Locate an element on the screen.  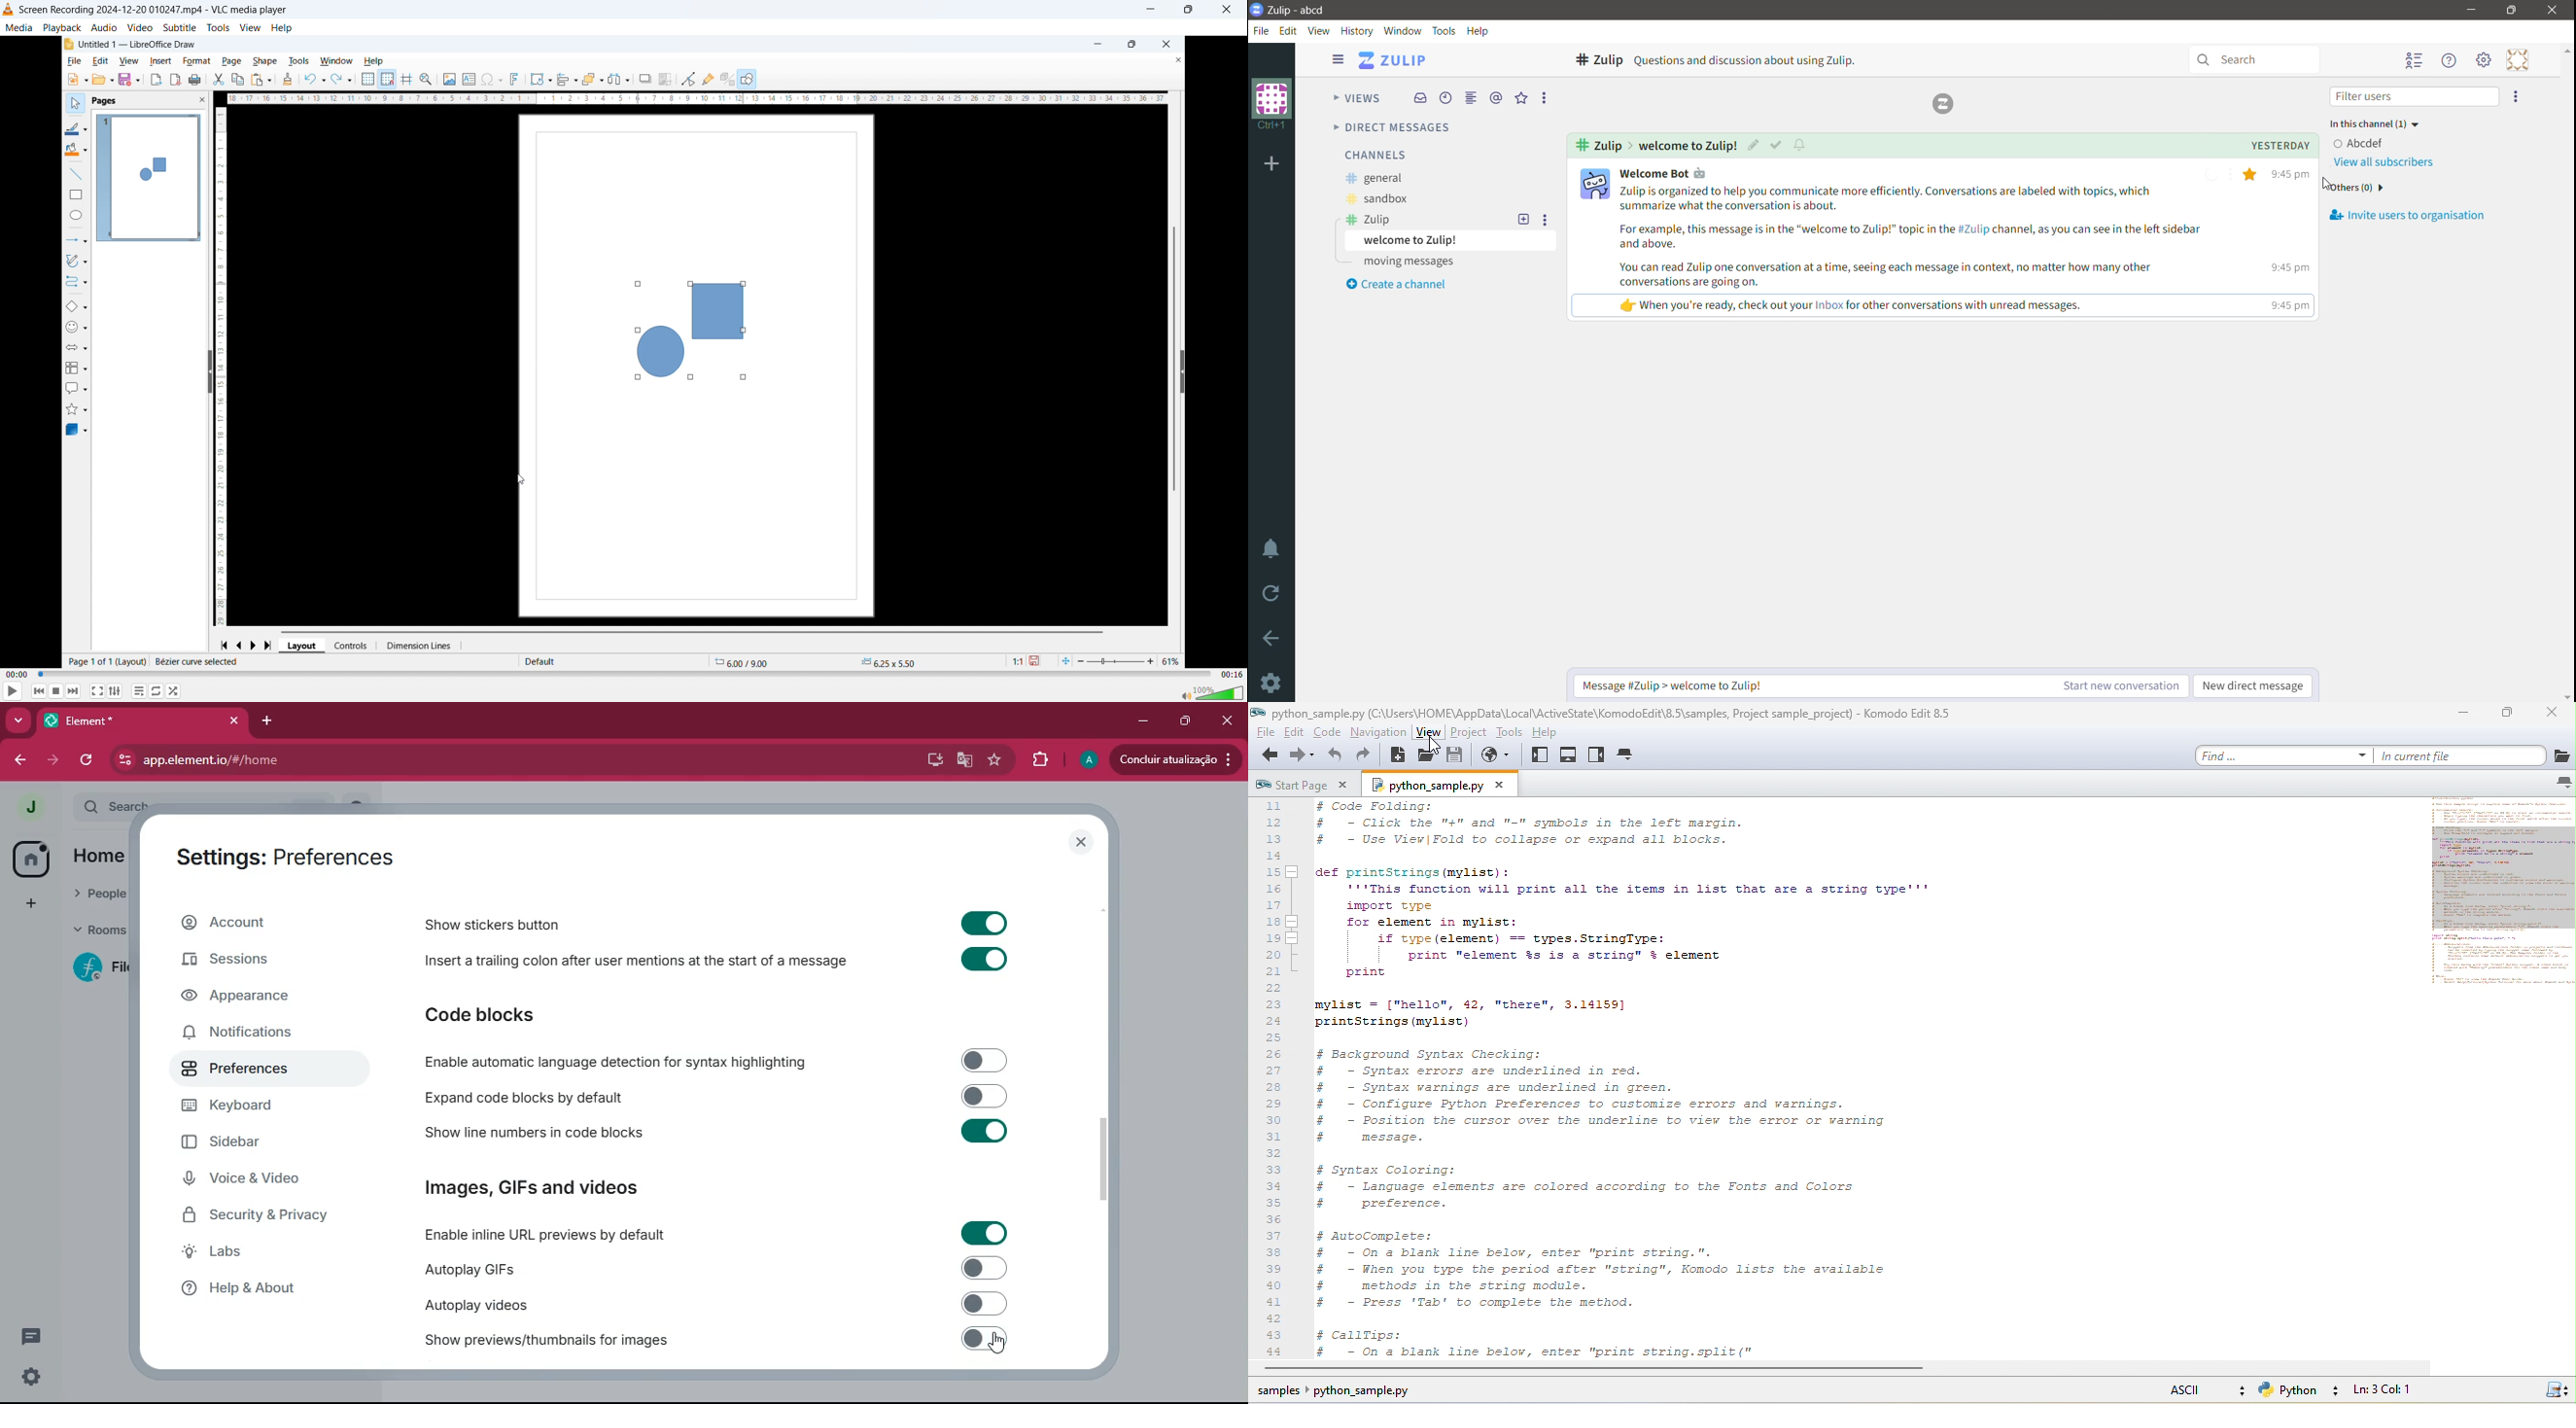
Account is located at coordinates (259, 922).